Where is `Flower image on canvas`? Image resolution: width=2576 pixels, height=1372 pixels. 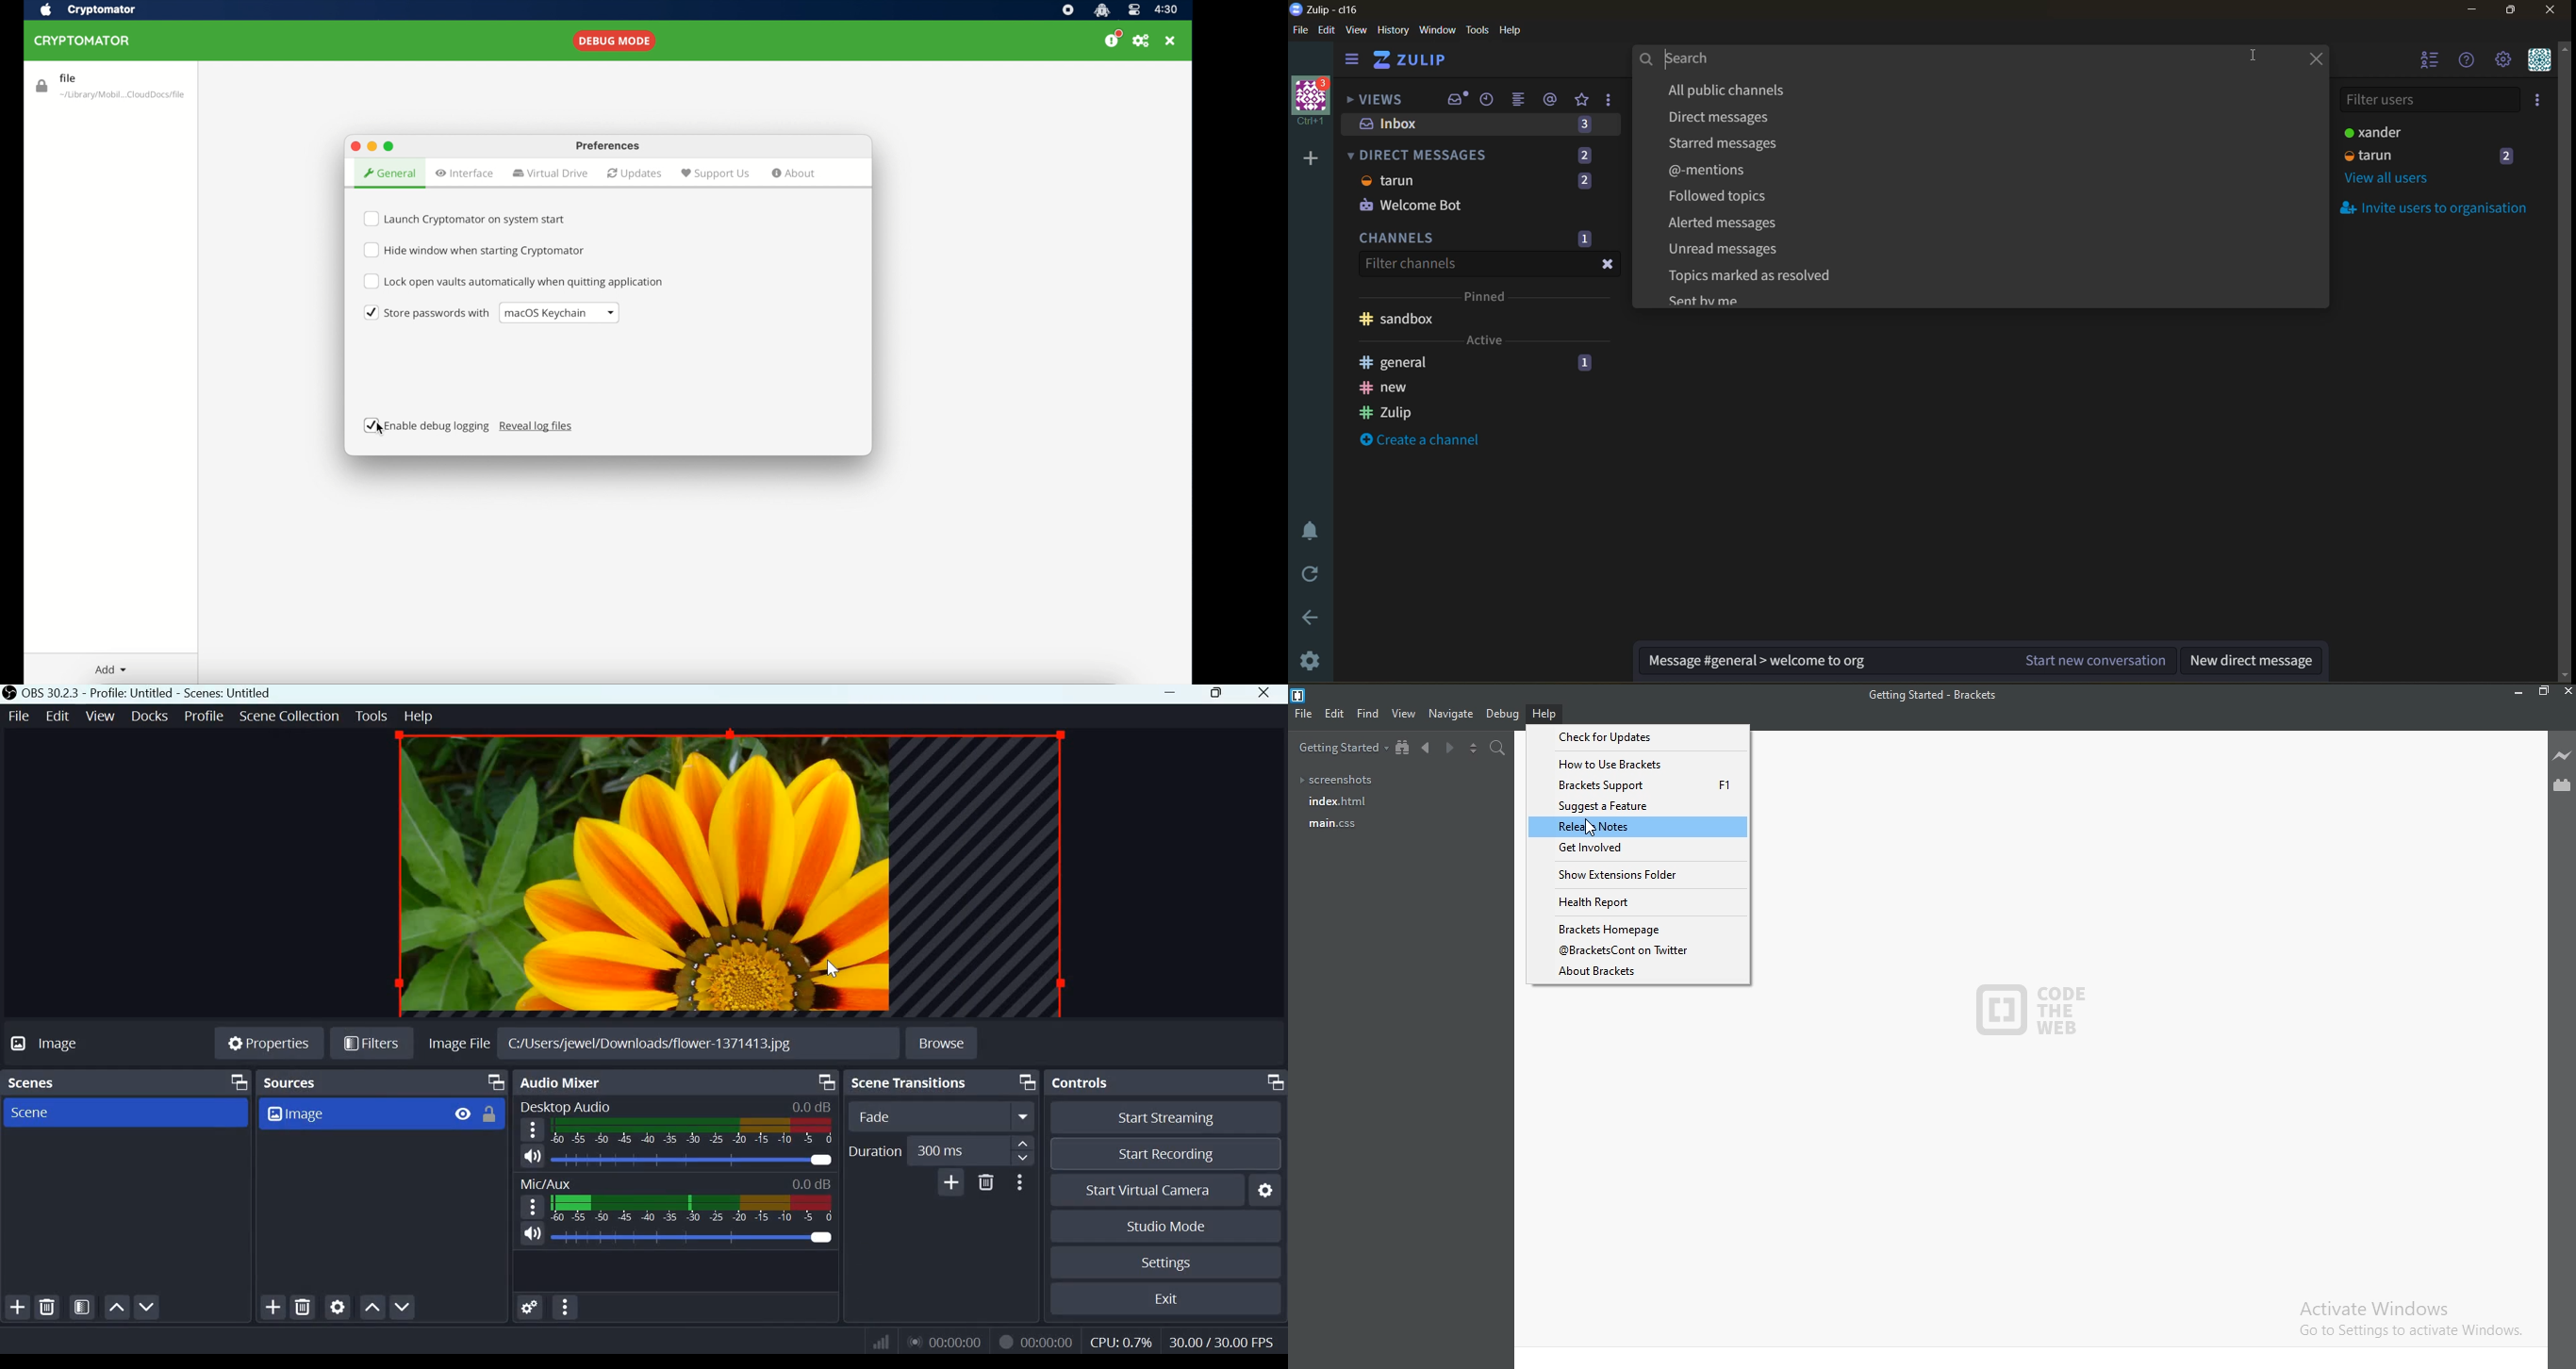
Flower image on canvas is located at coordinates (722, 874).